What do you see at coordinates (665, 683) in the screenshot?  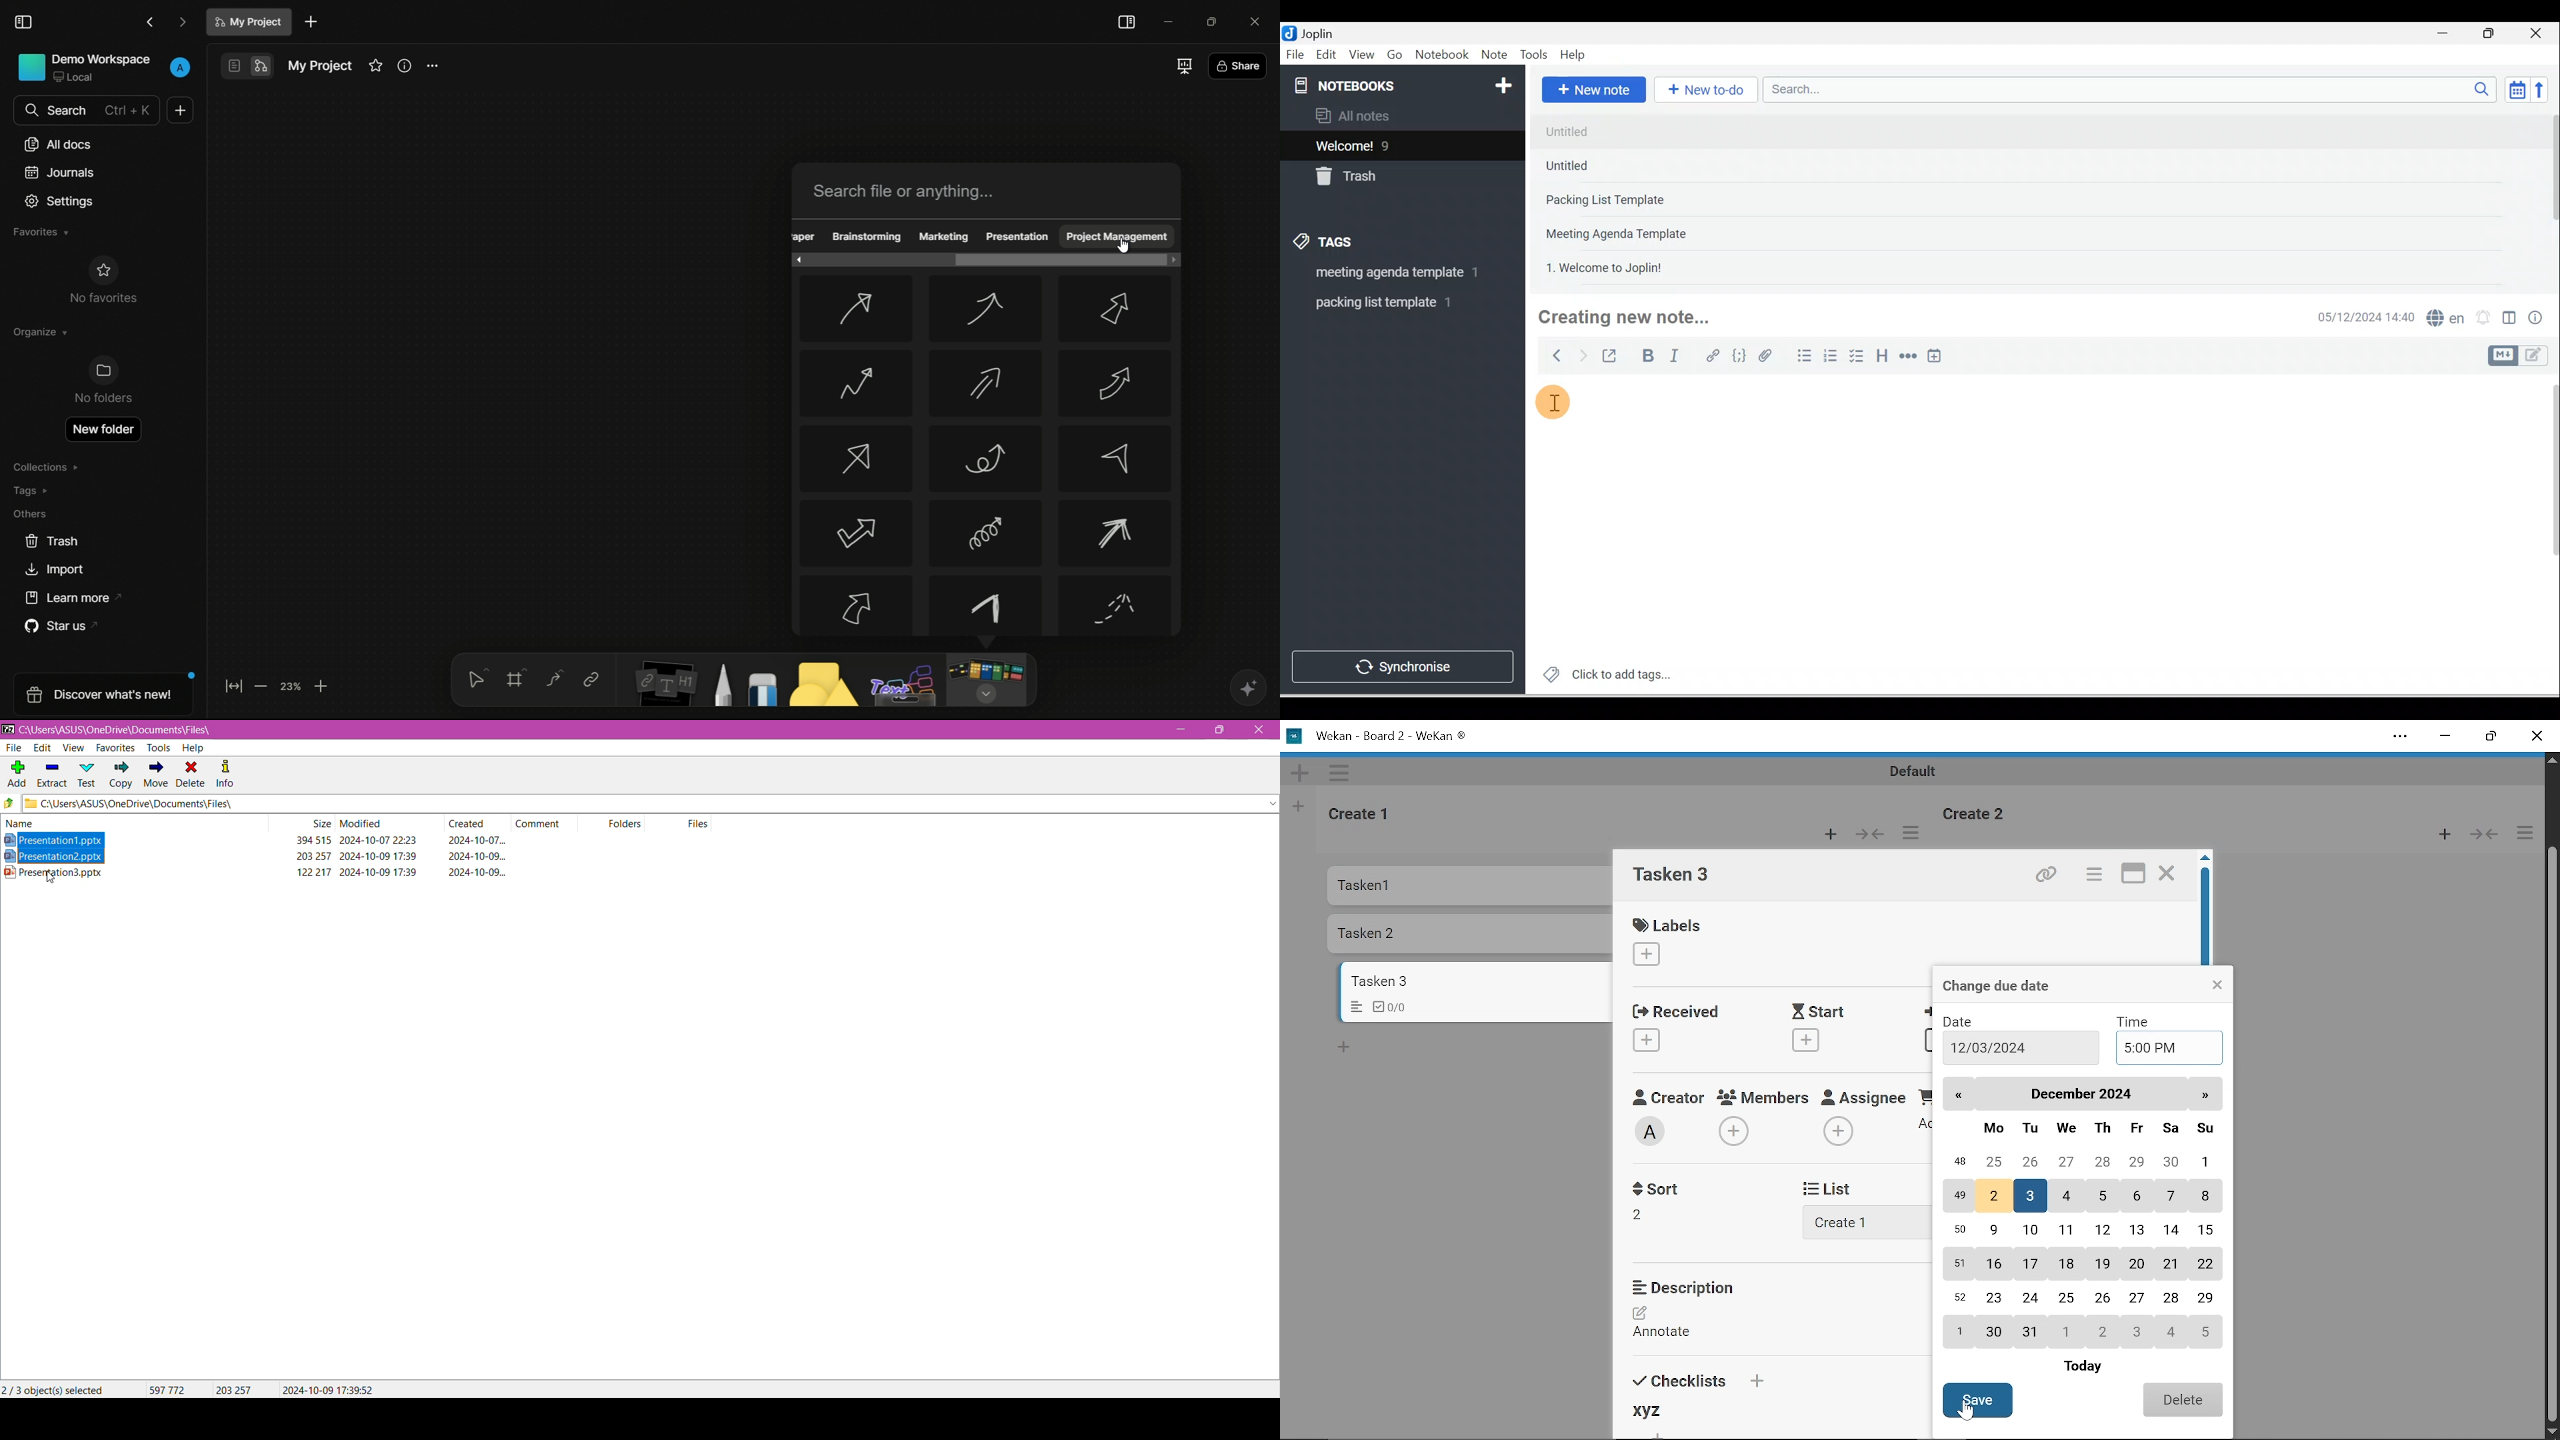 I see `notes` at bounding box center [665, 683].